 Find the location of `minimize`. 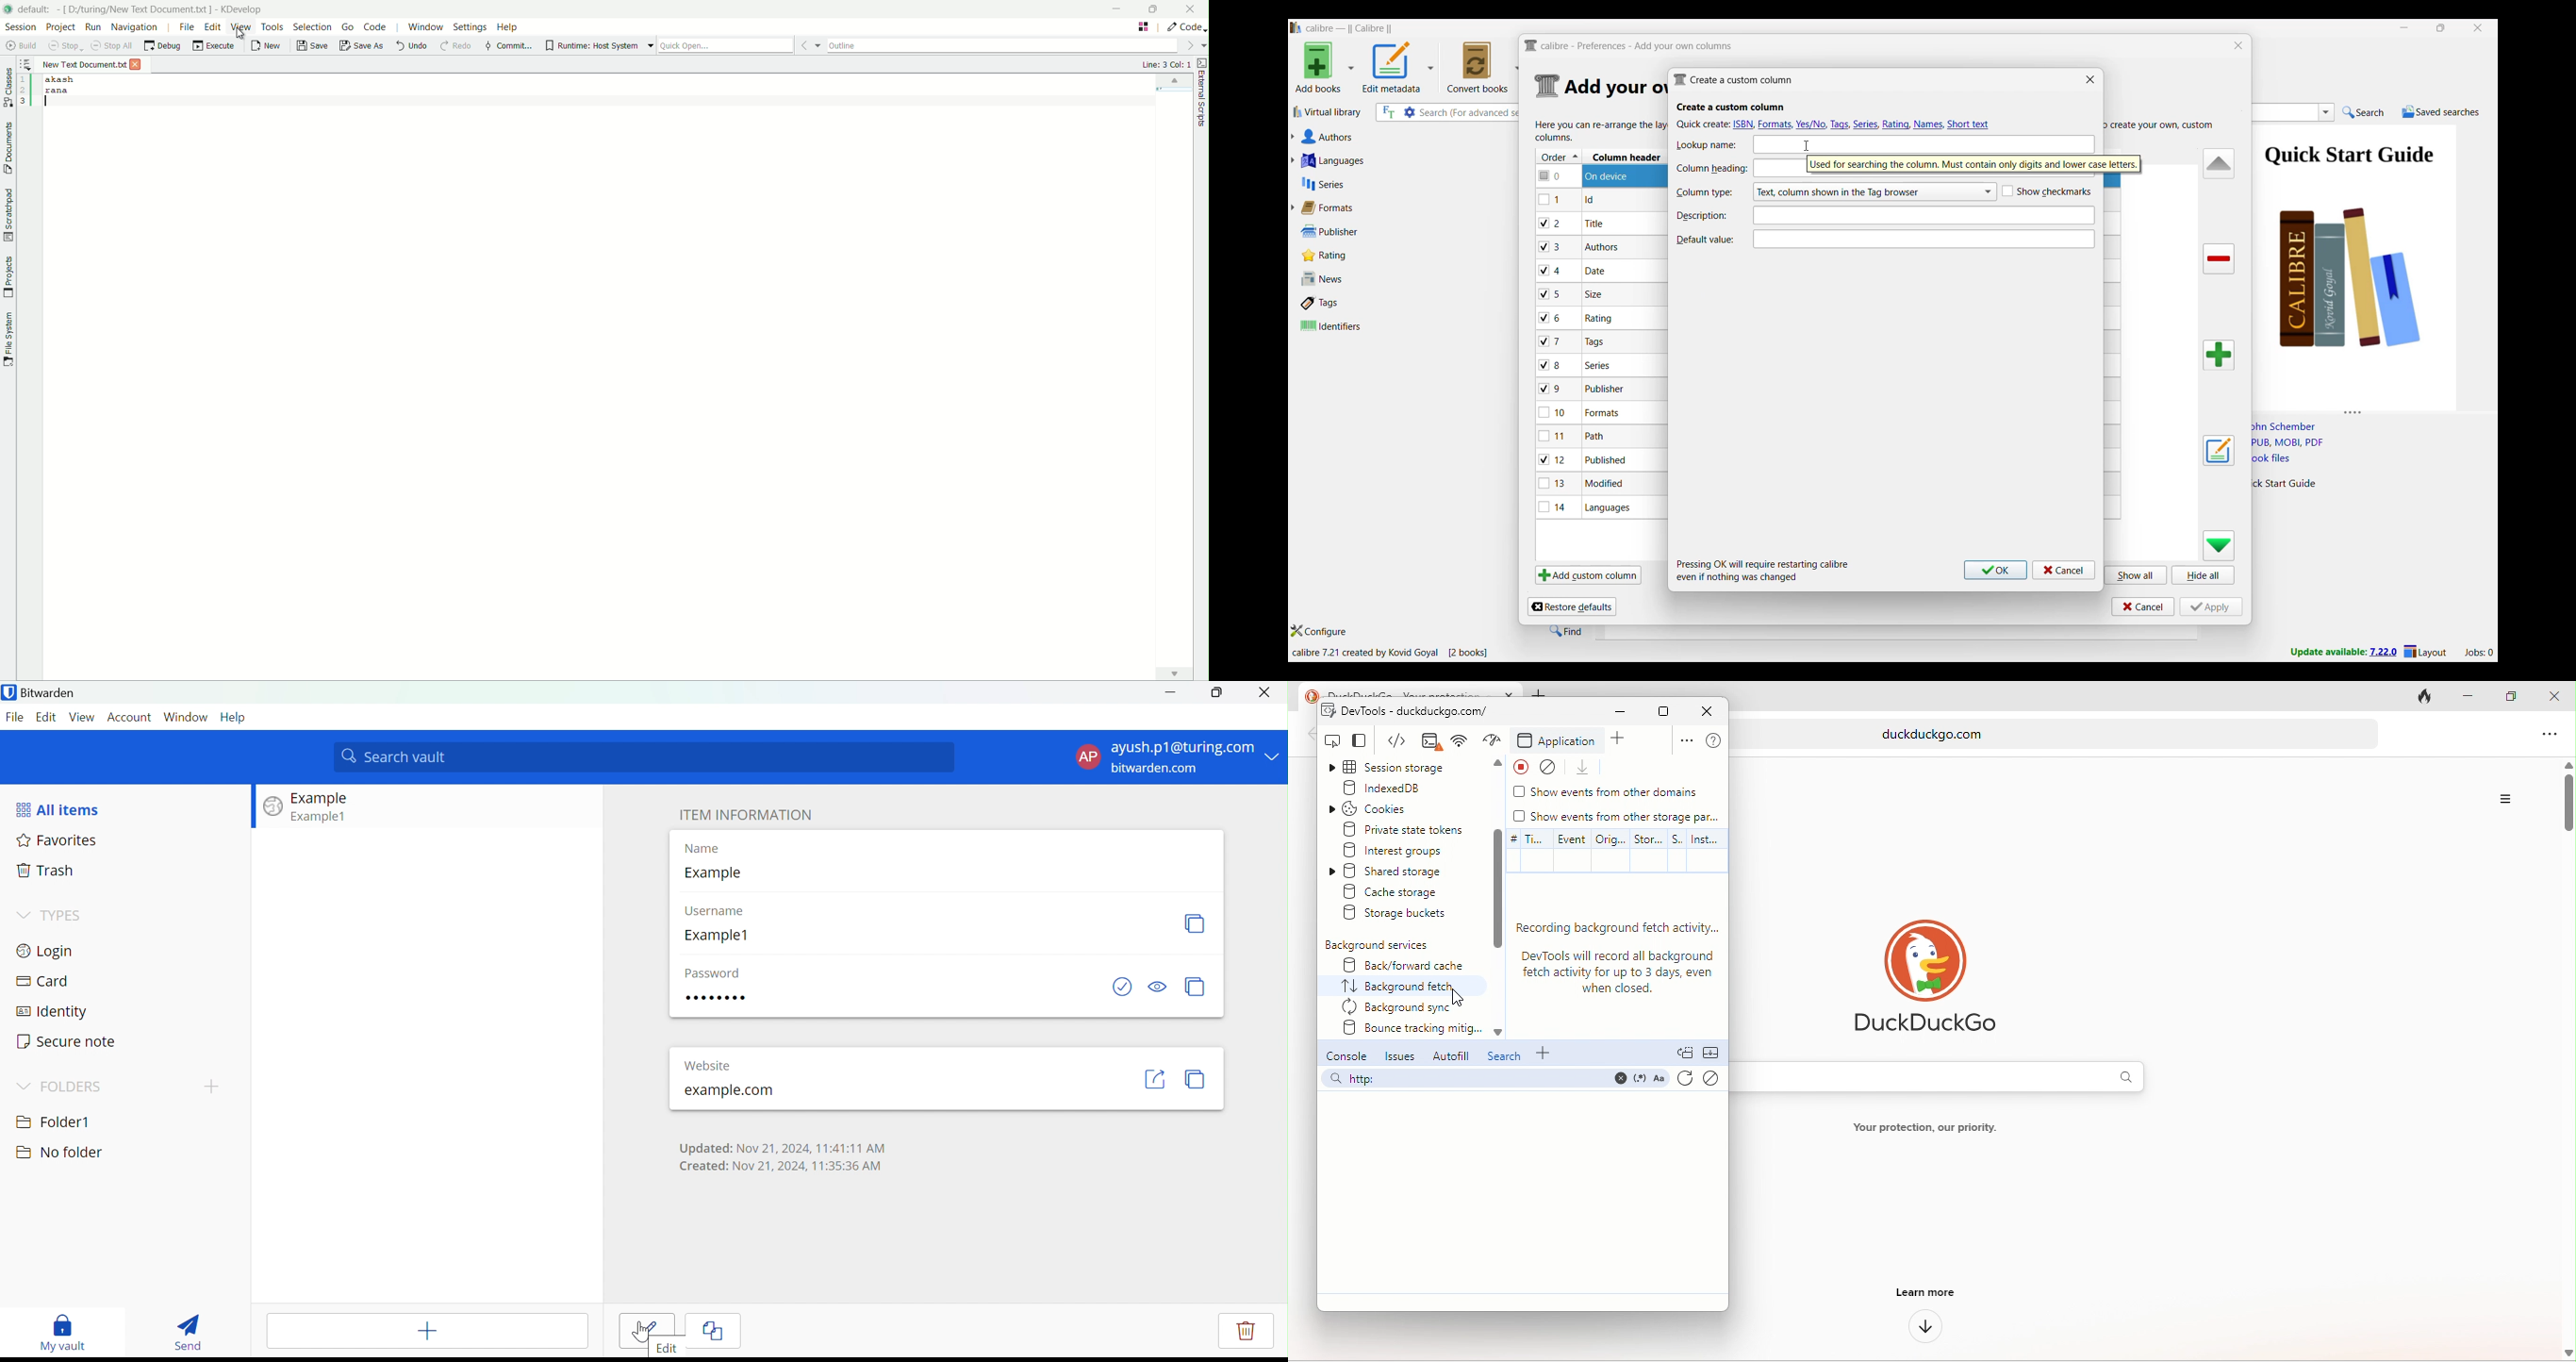

minimize is located at coordinates (2461, 697).